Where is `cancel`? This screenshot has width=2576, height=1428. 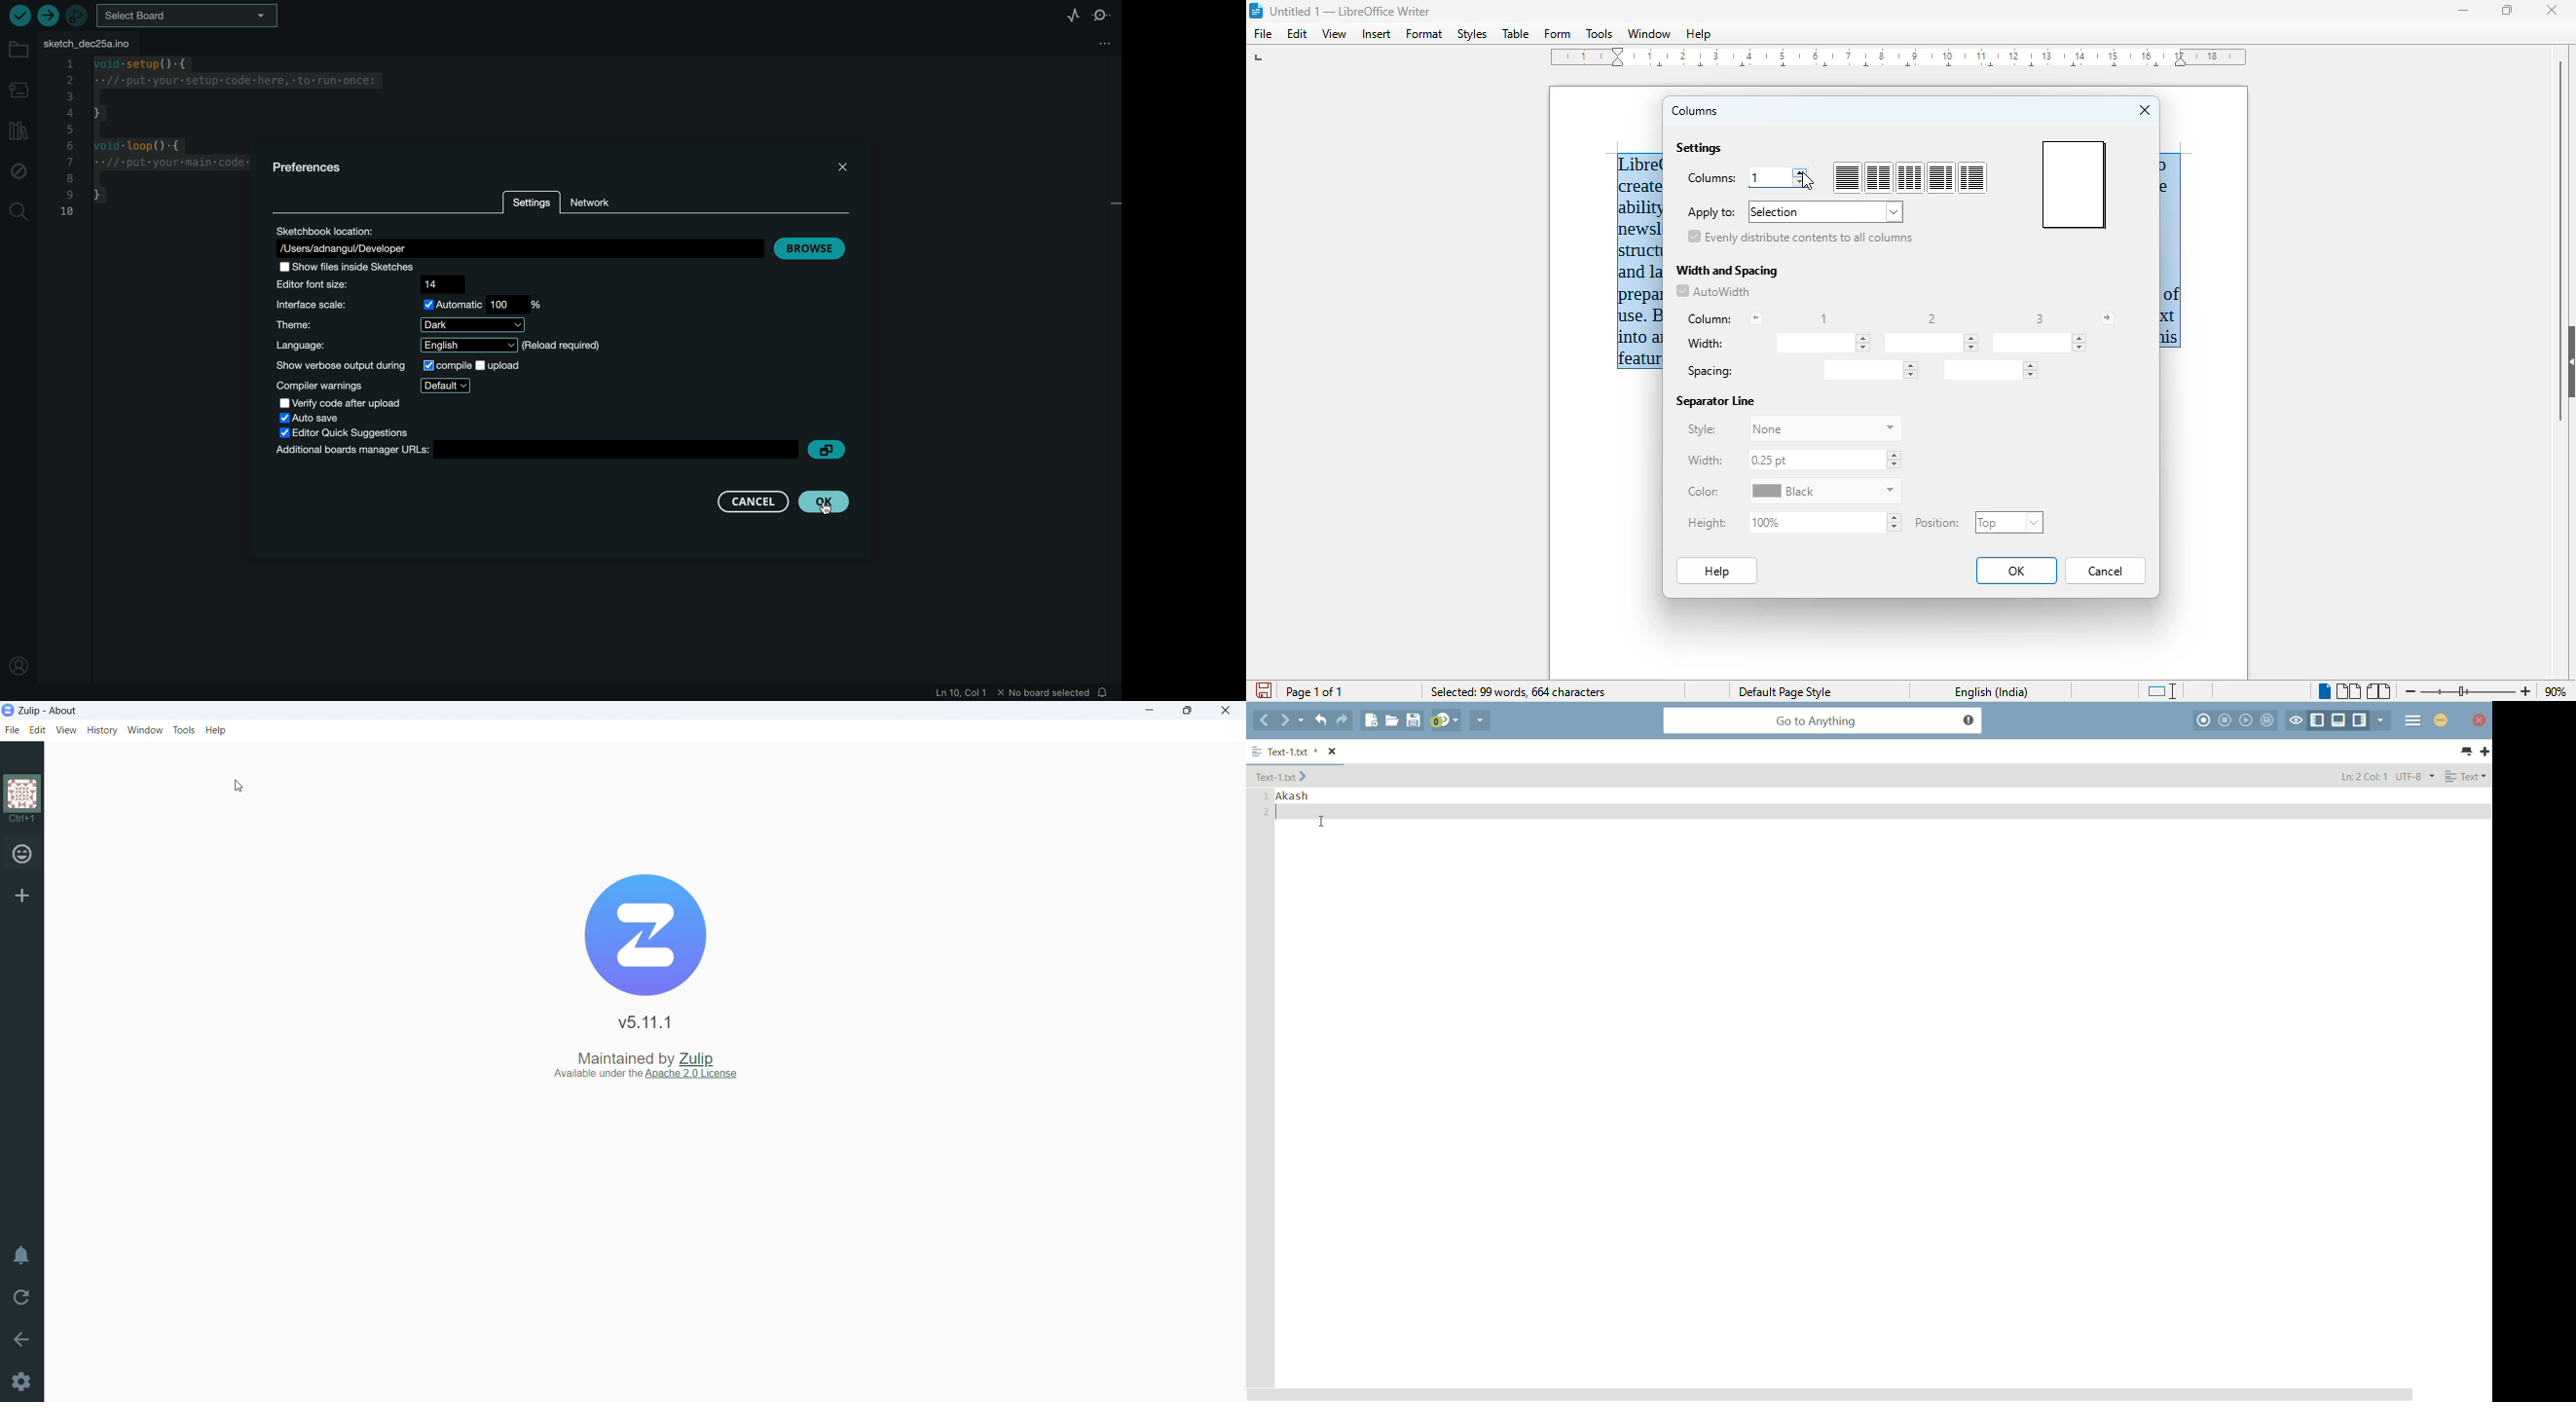 cancel is located at coordinates (2106, 571).